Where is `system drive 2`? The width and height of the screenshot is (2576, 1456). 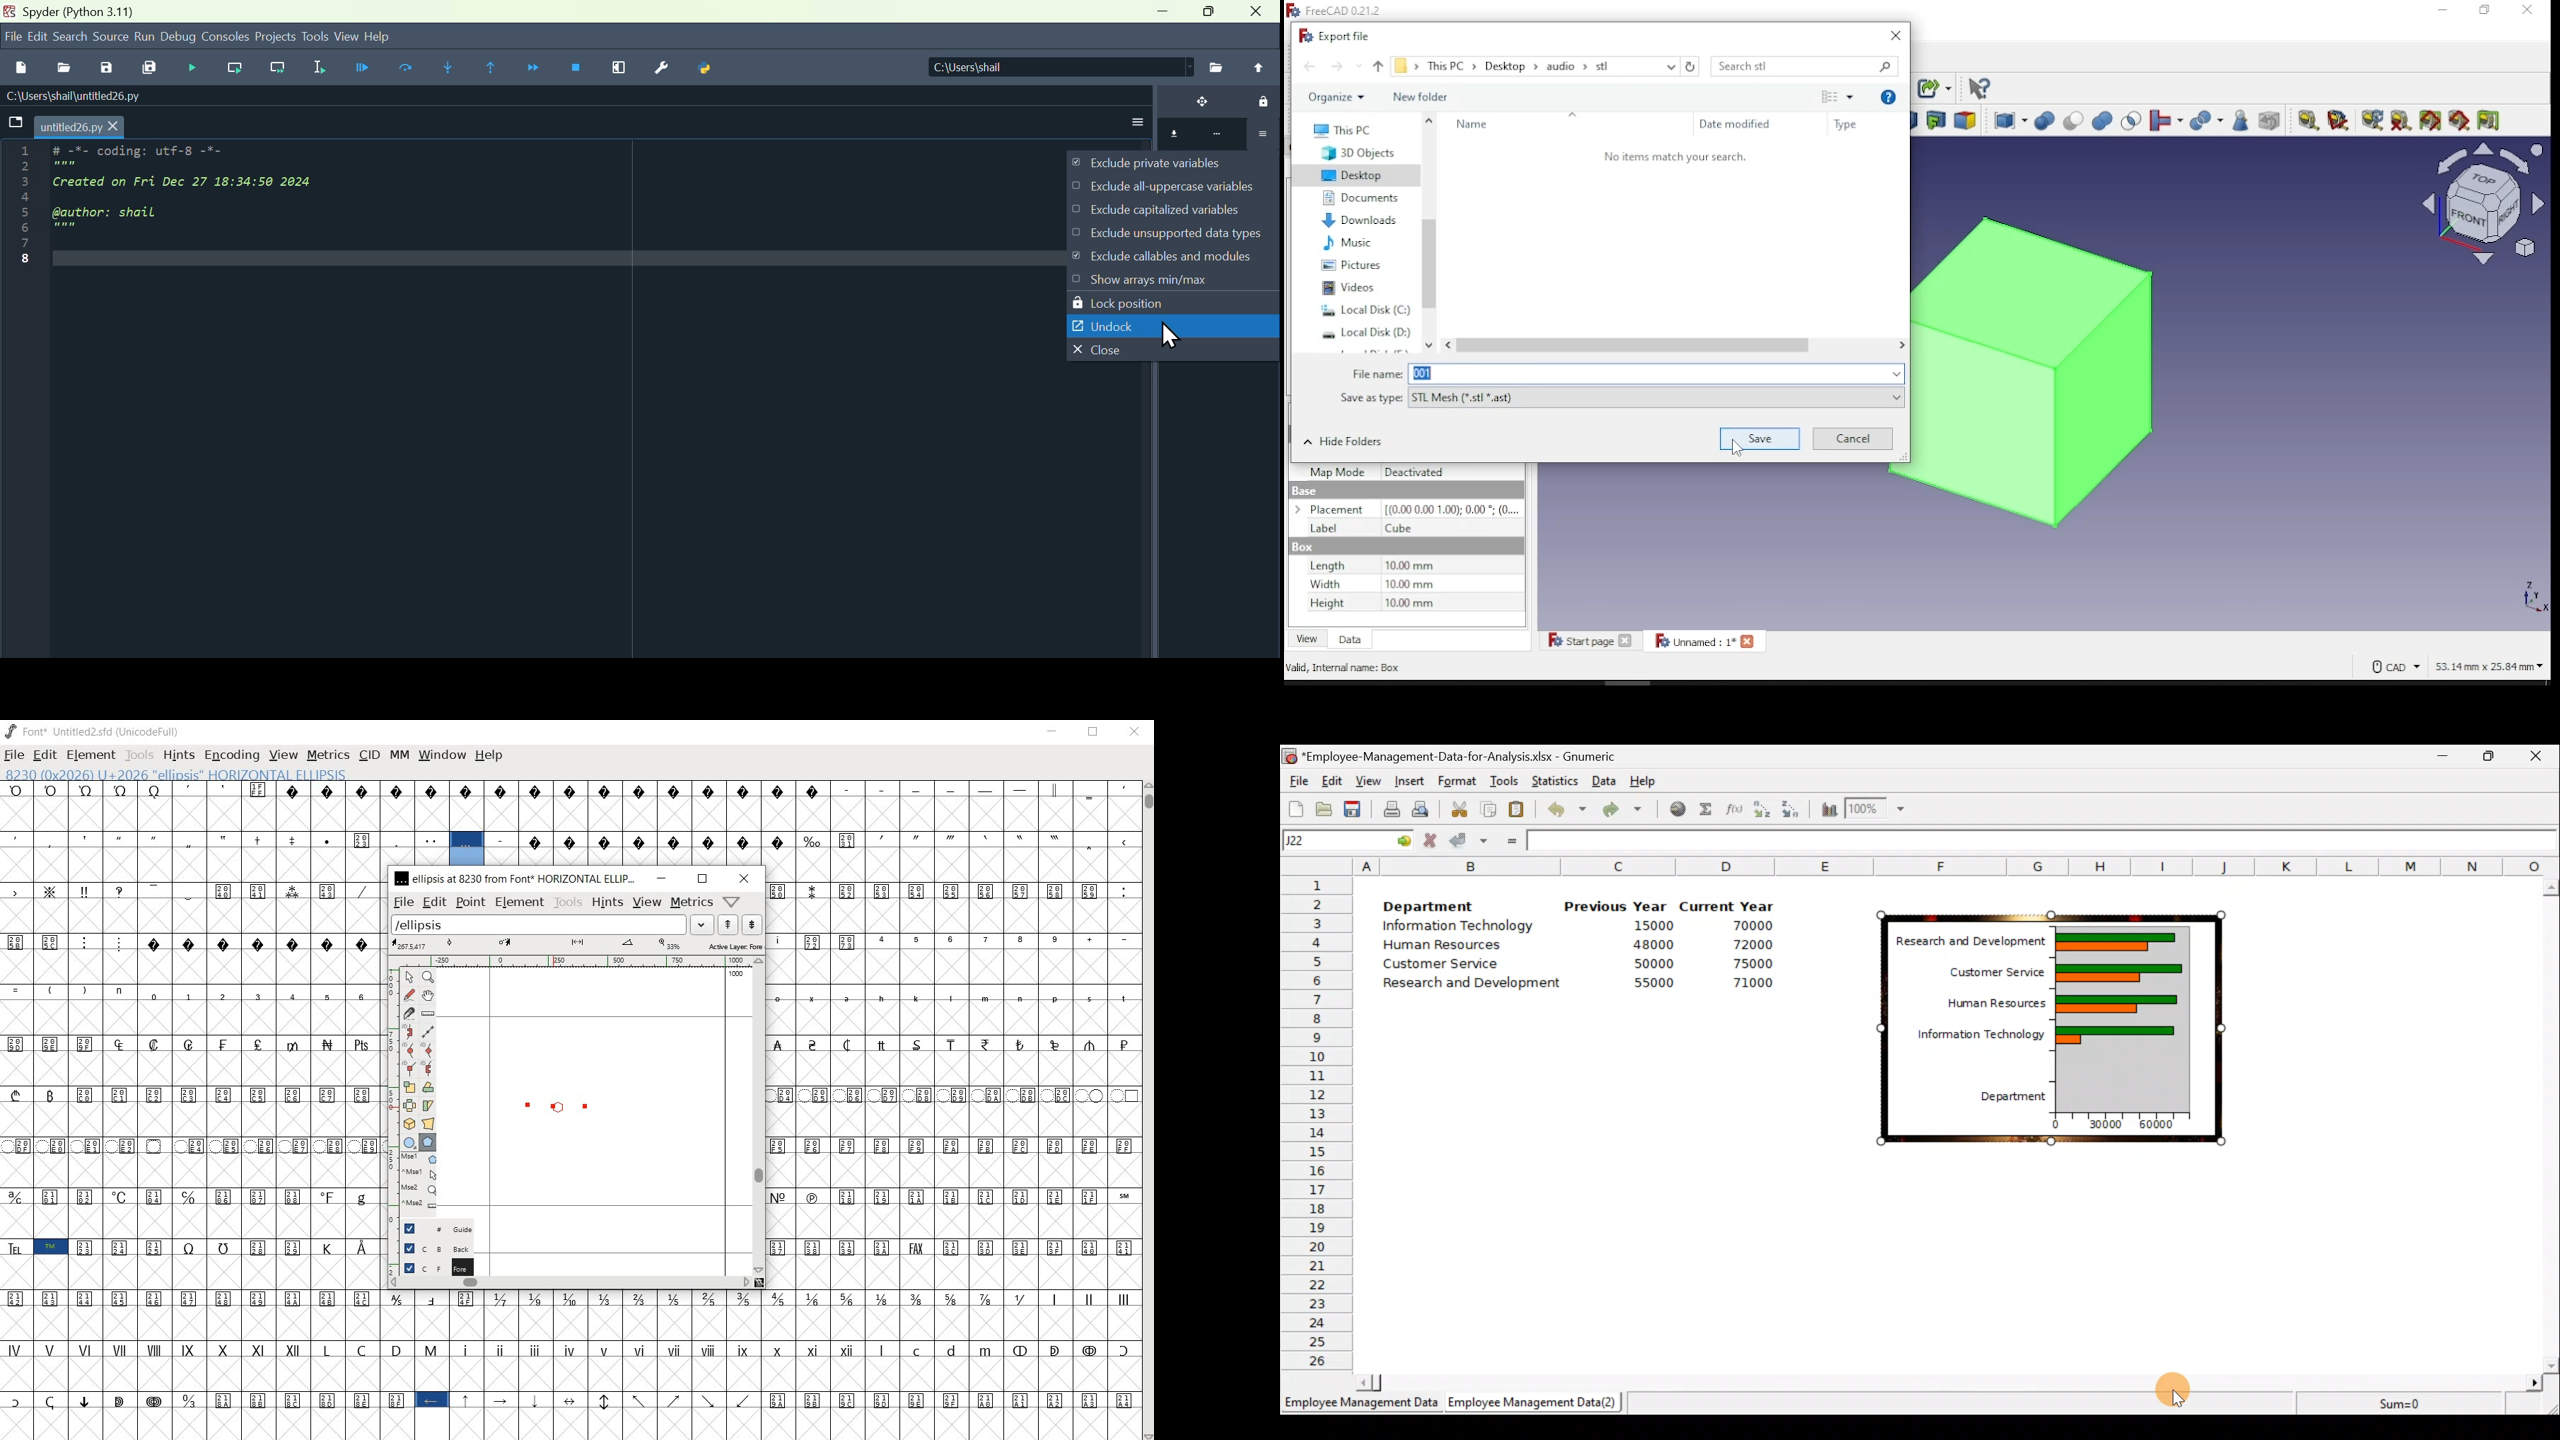 system drive 2 is located at coordinates (1364, 332).